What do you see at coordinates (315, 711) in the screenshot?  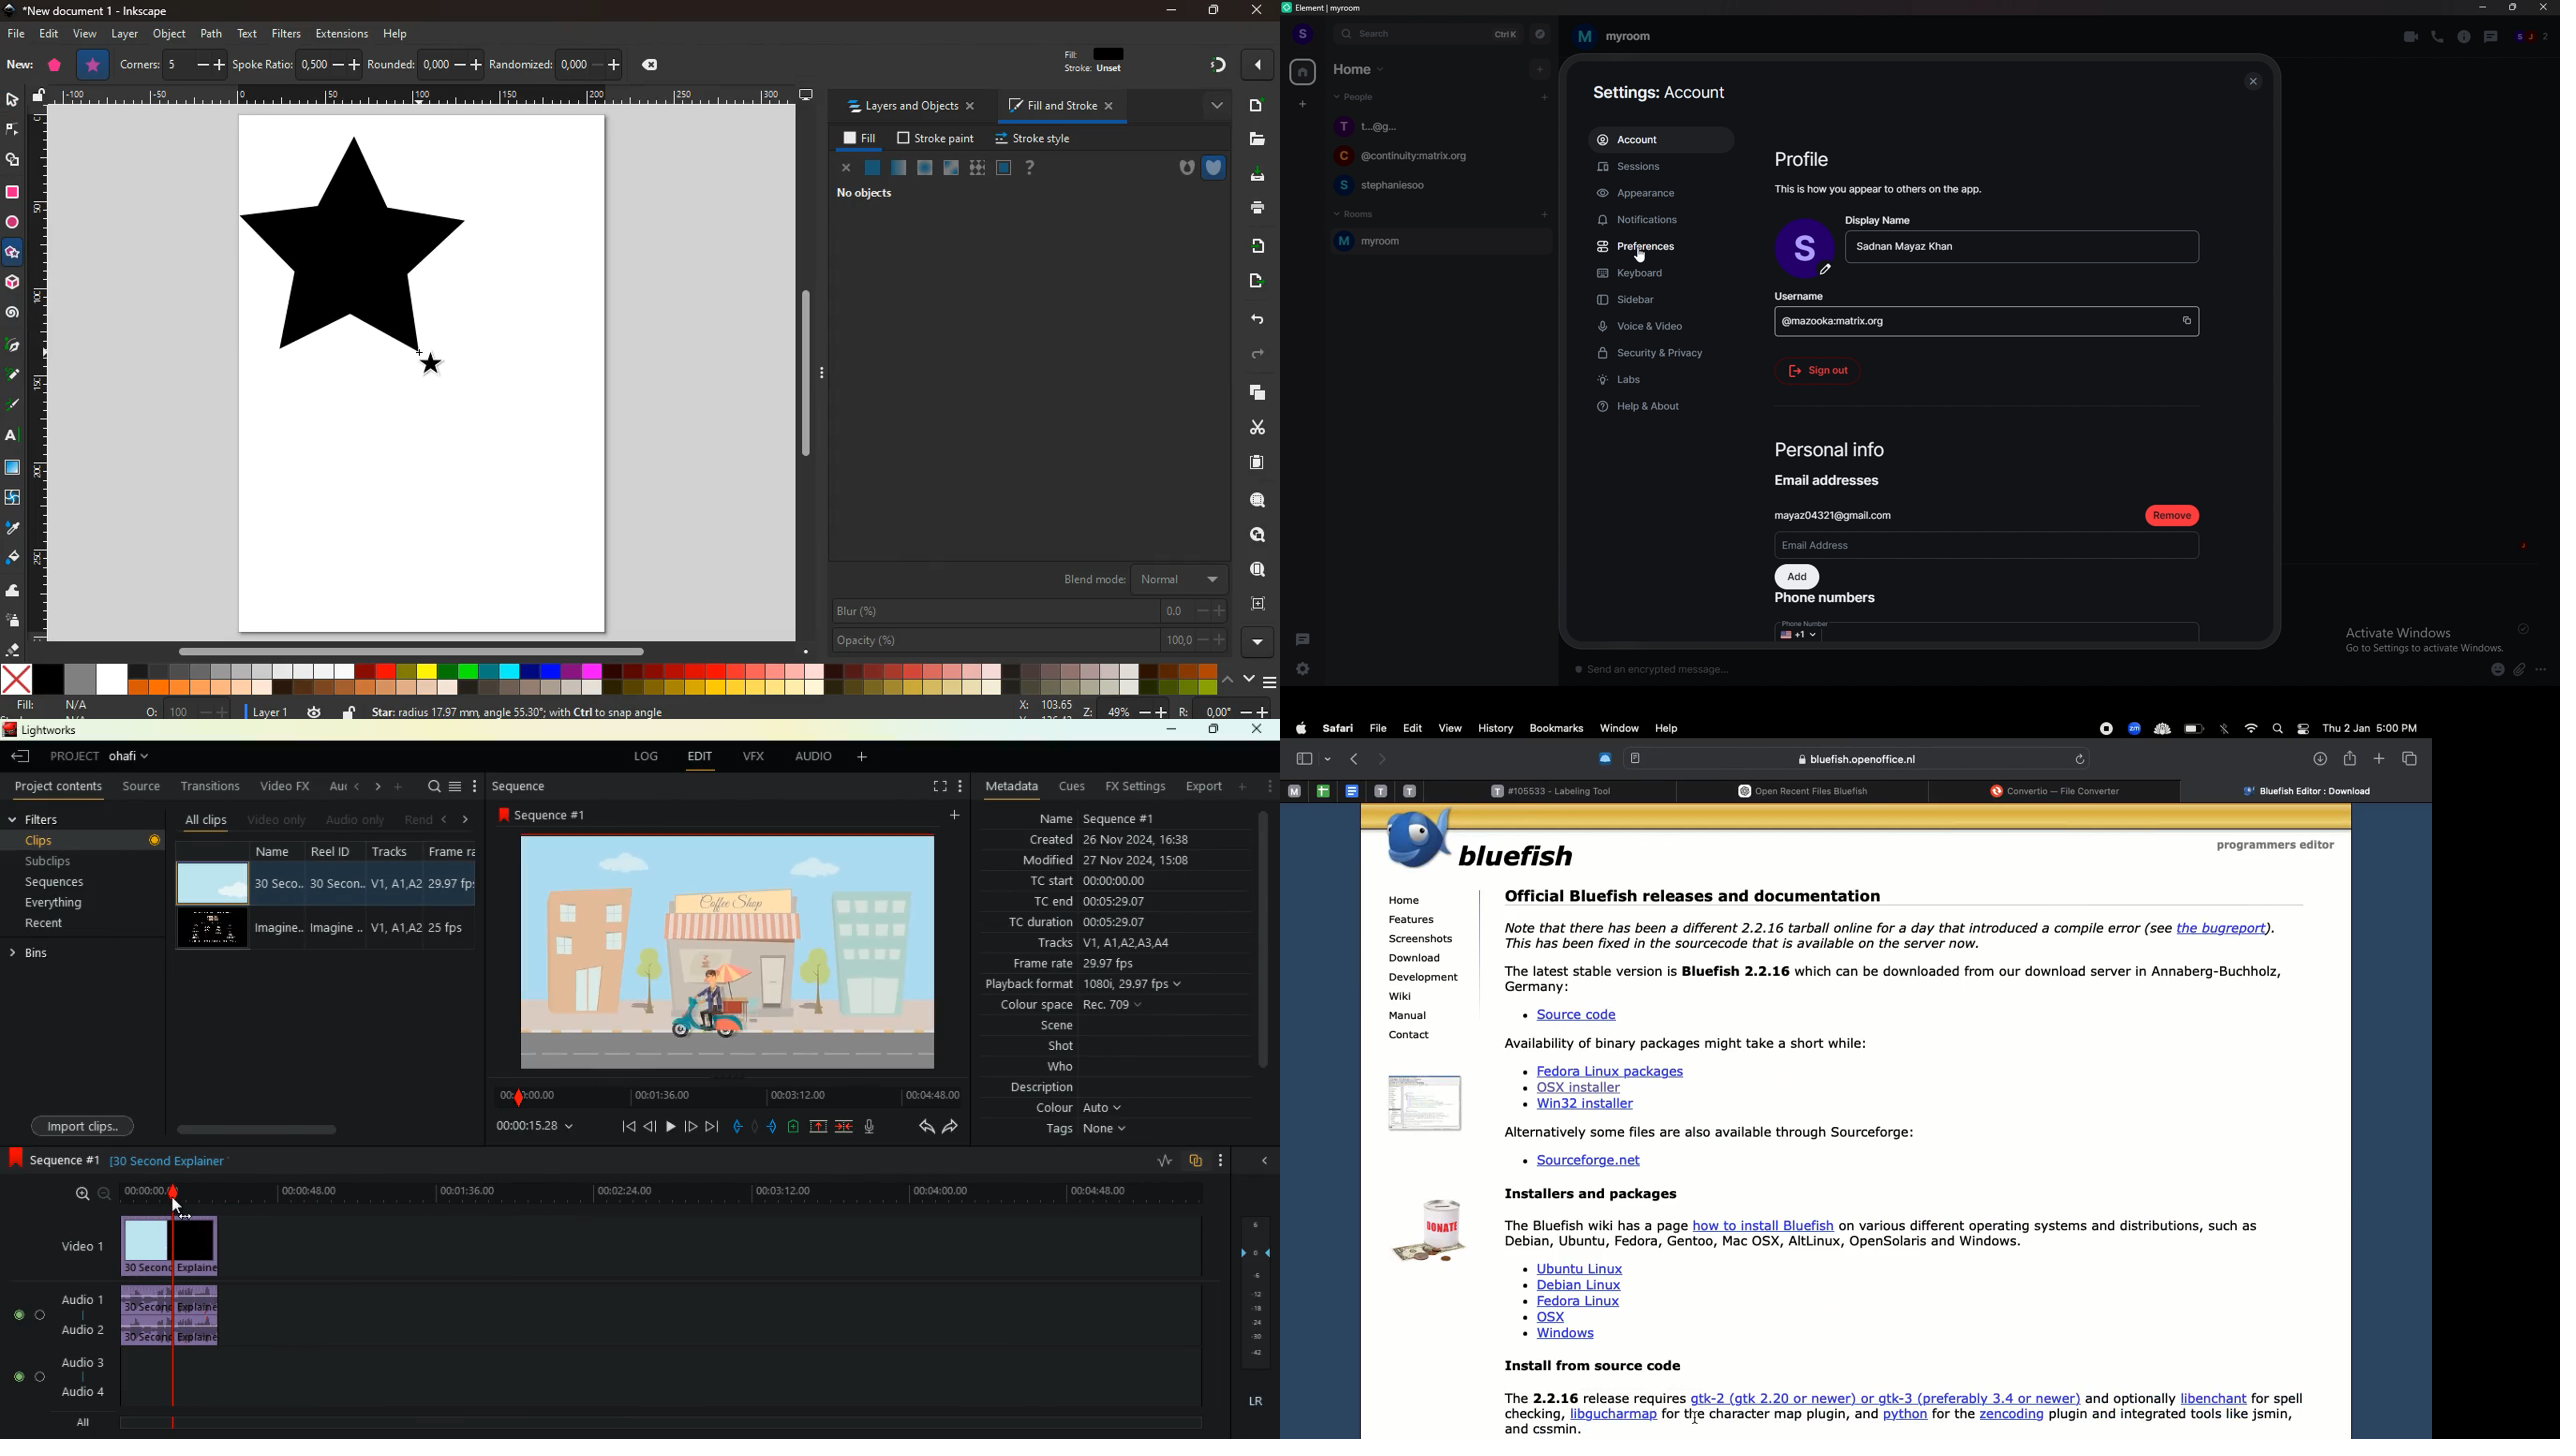 I see `time` at bounding box center [315, 711].